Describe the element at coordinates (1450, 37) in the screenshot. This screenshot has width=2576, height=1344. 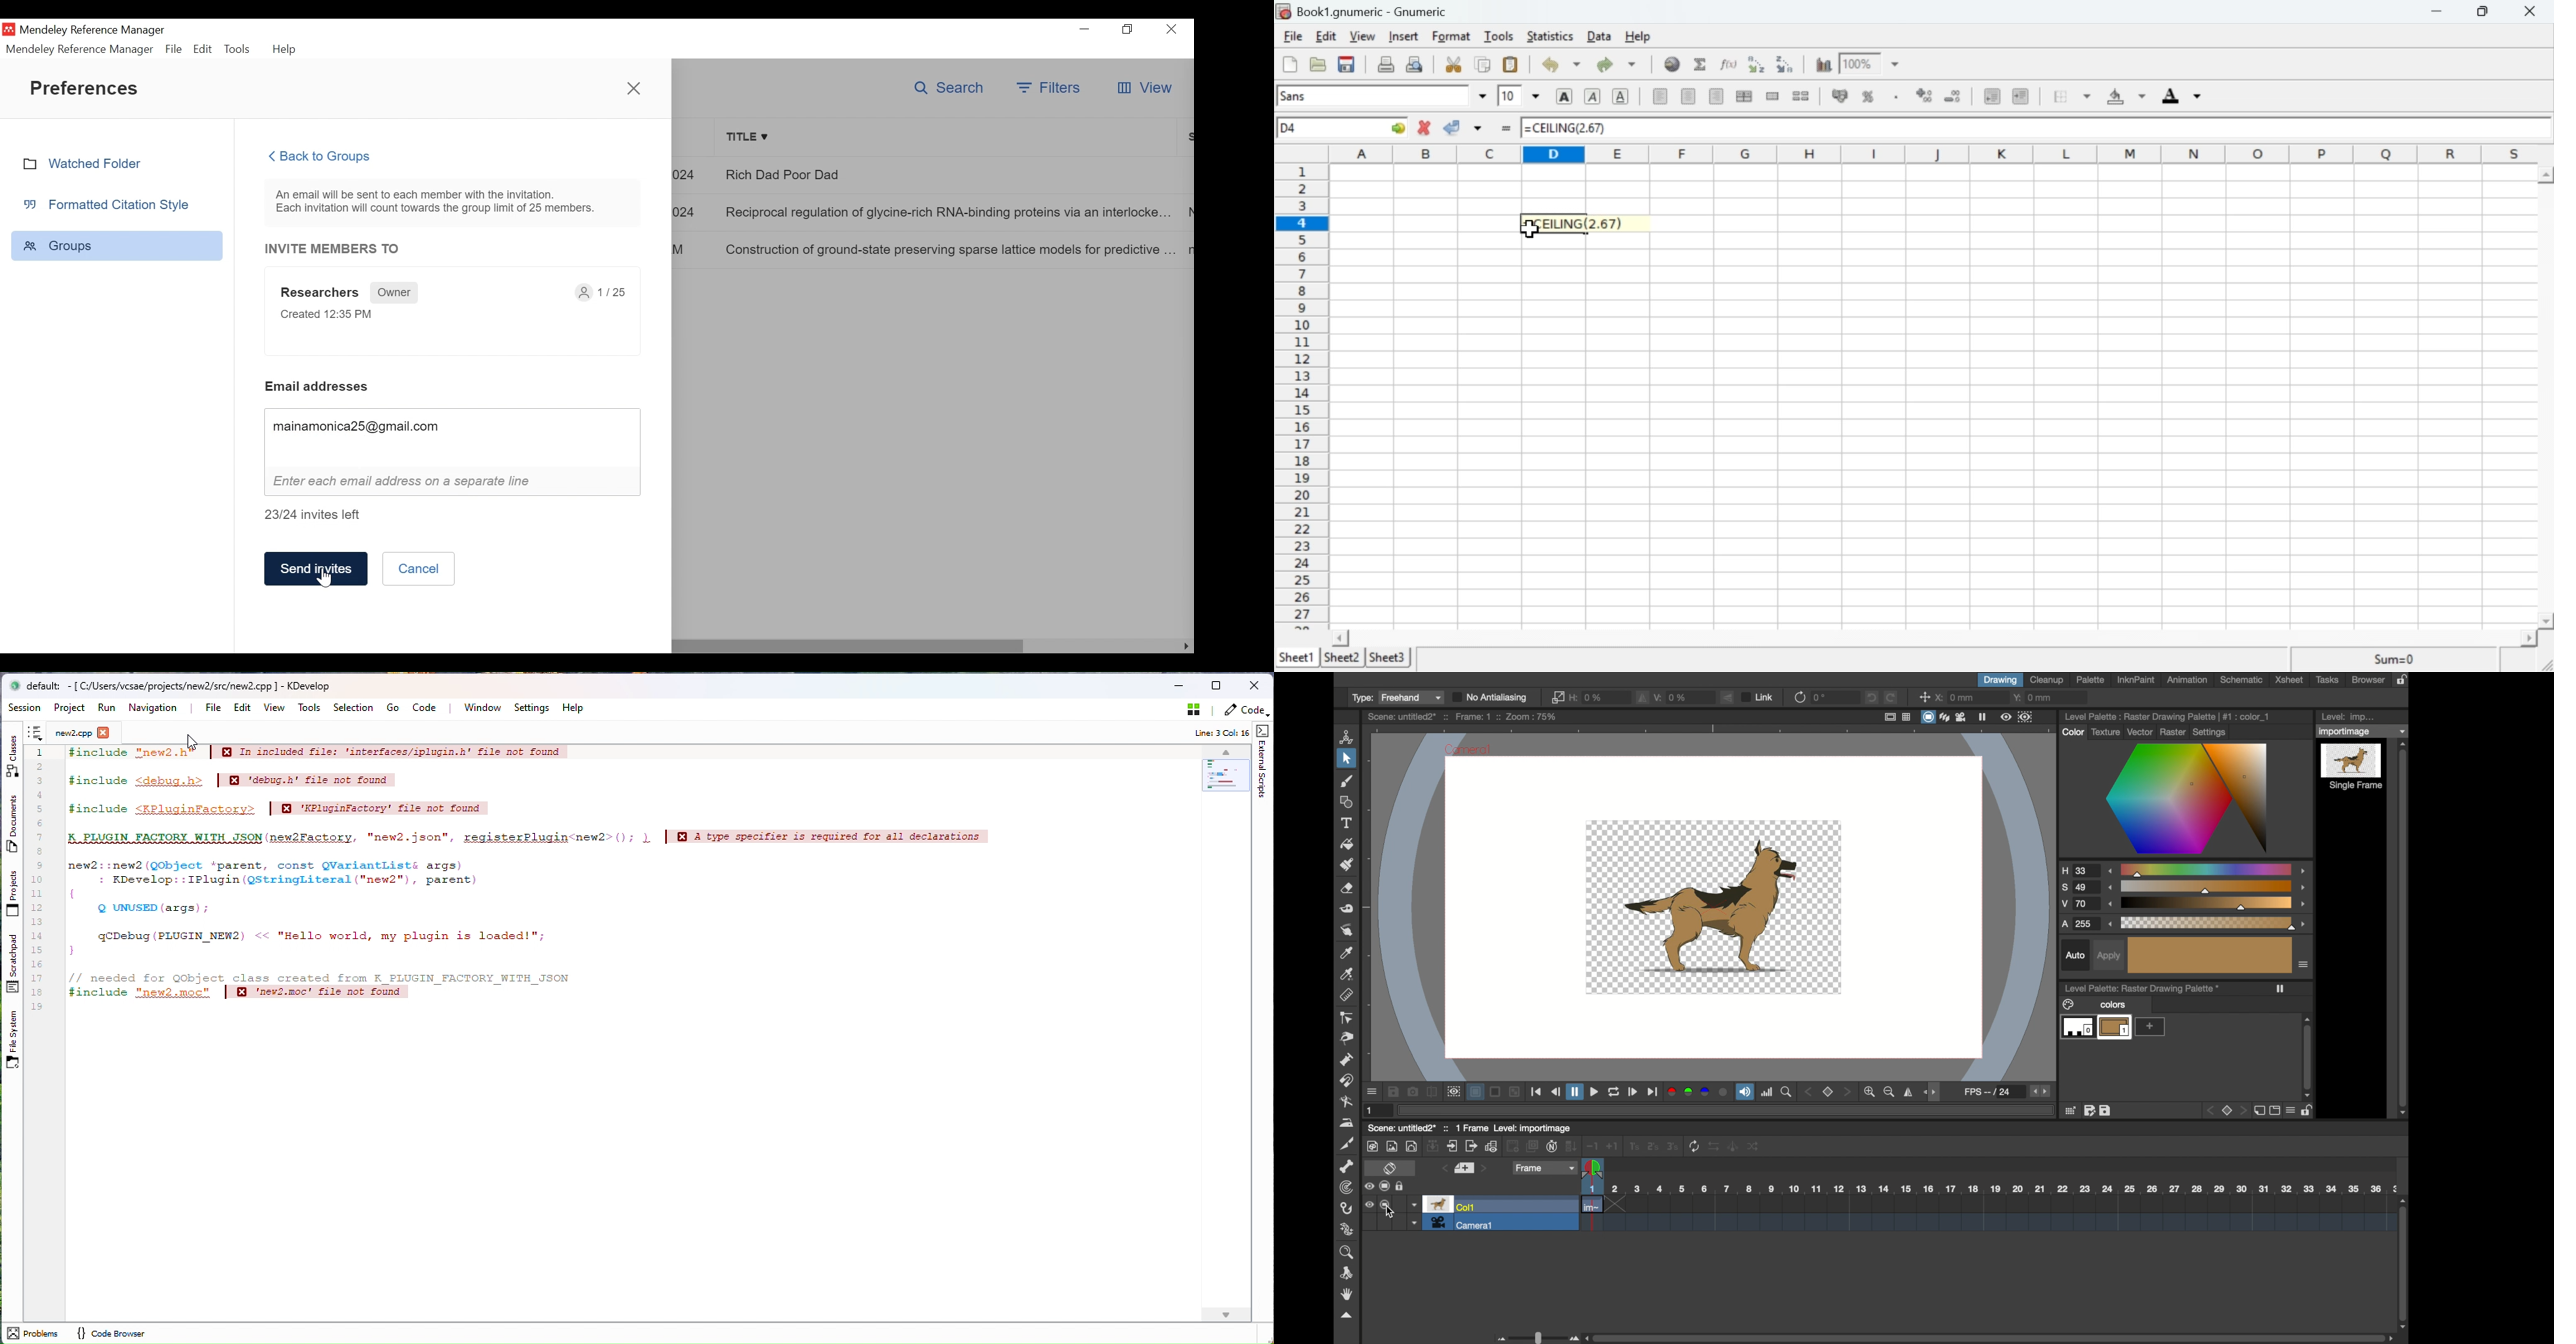
I see `Format` at that location.